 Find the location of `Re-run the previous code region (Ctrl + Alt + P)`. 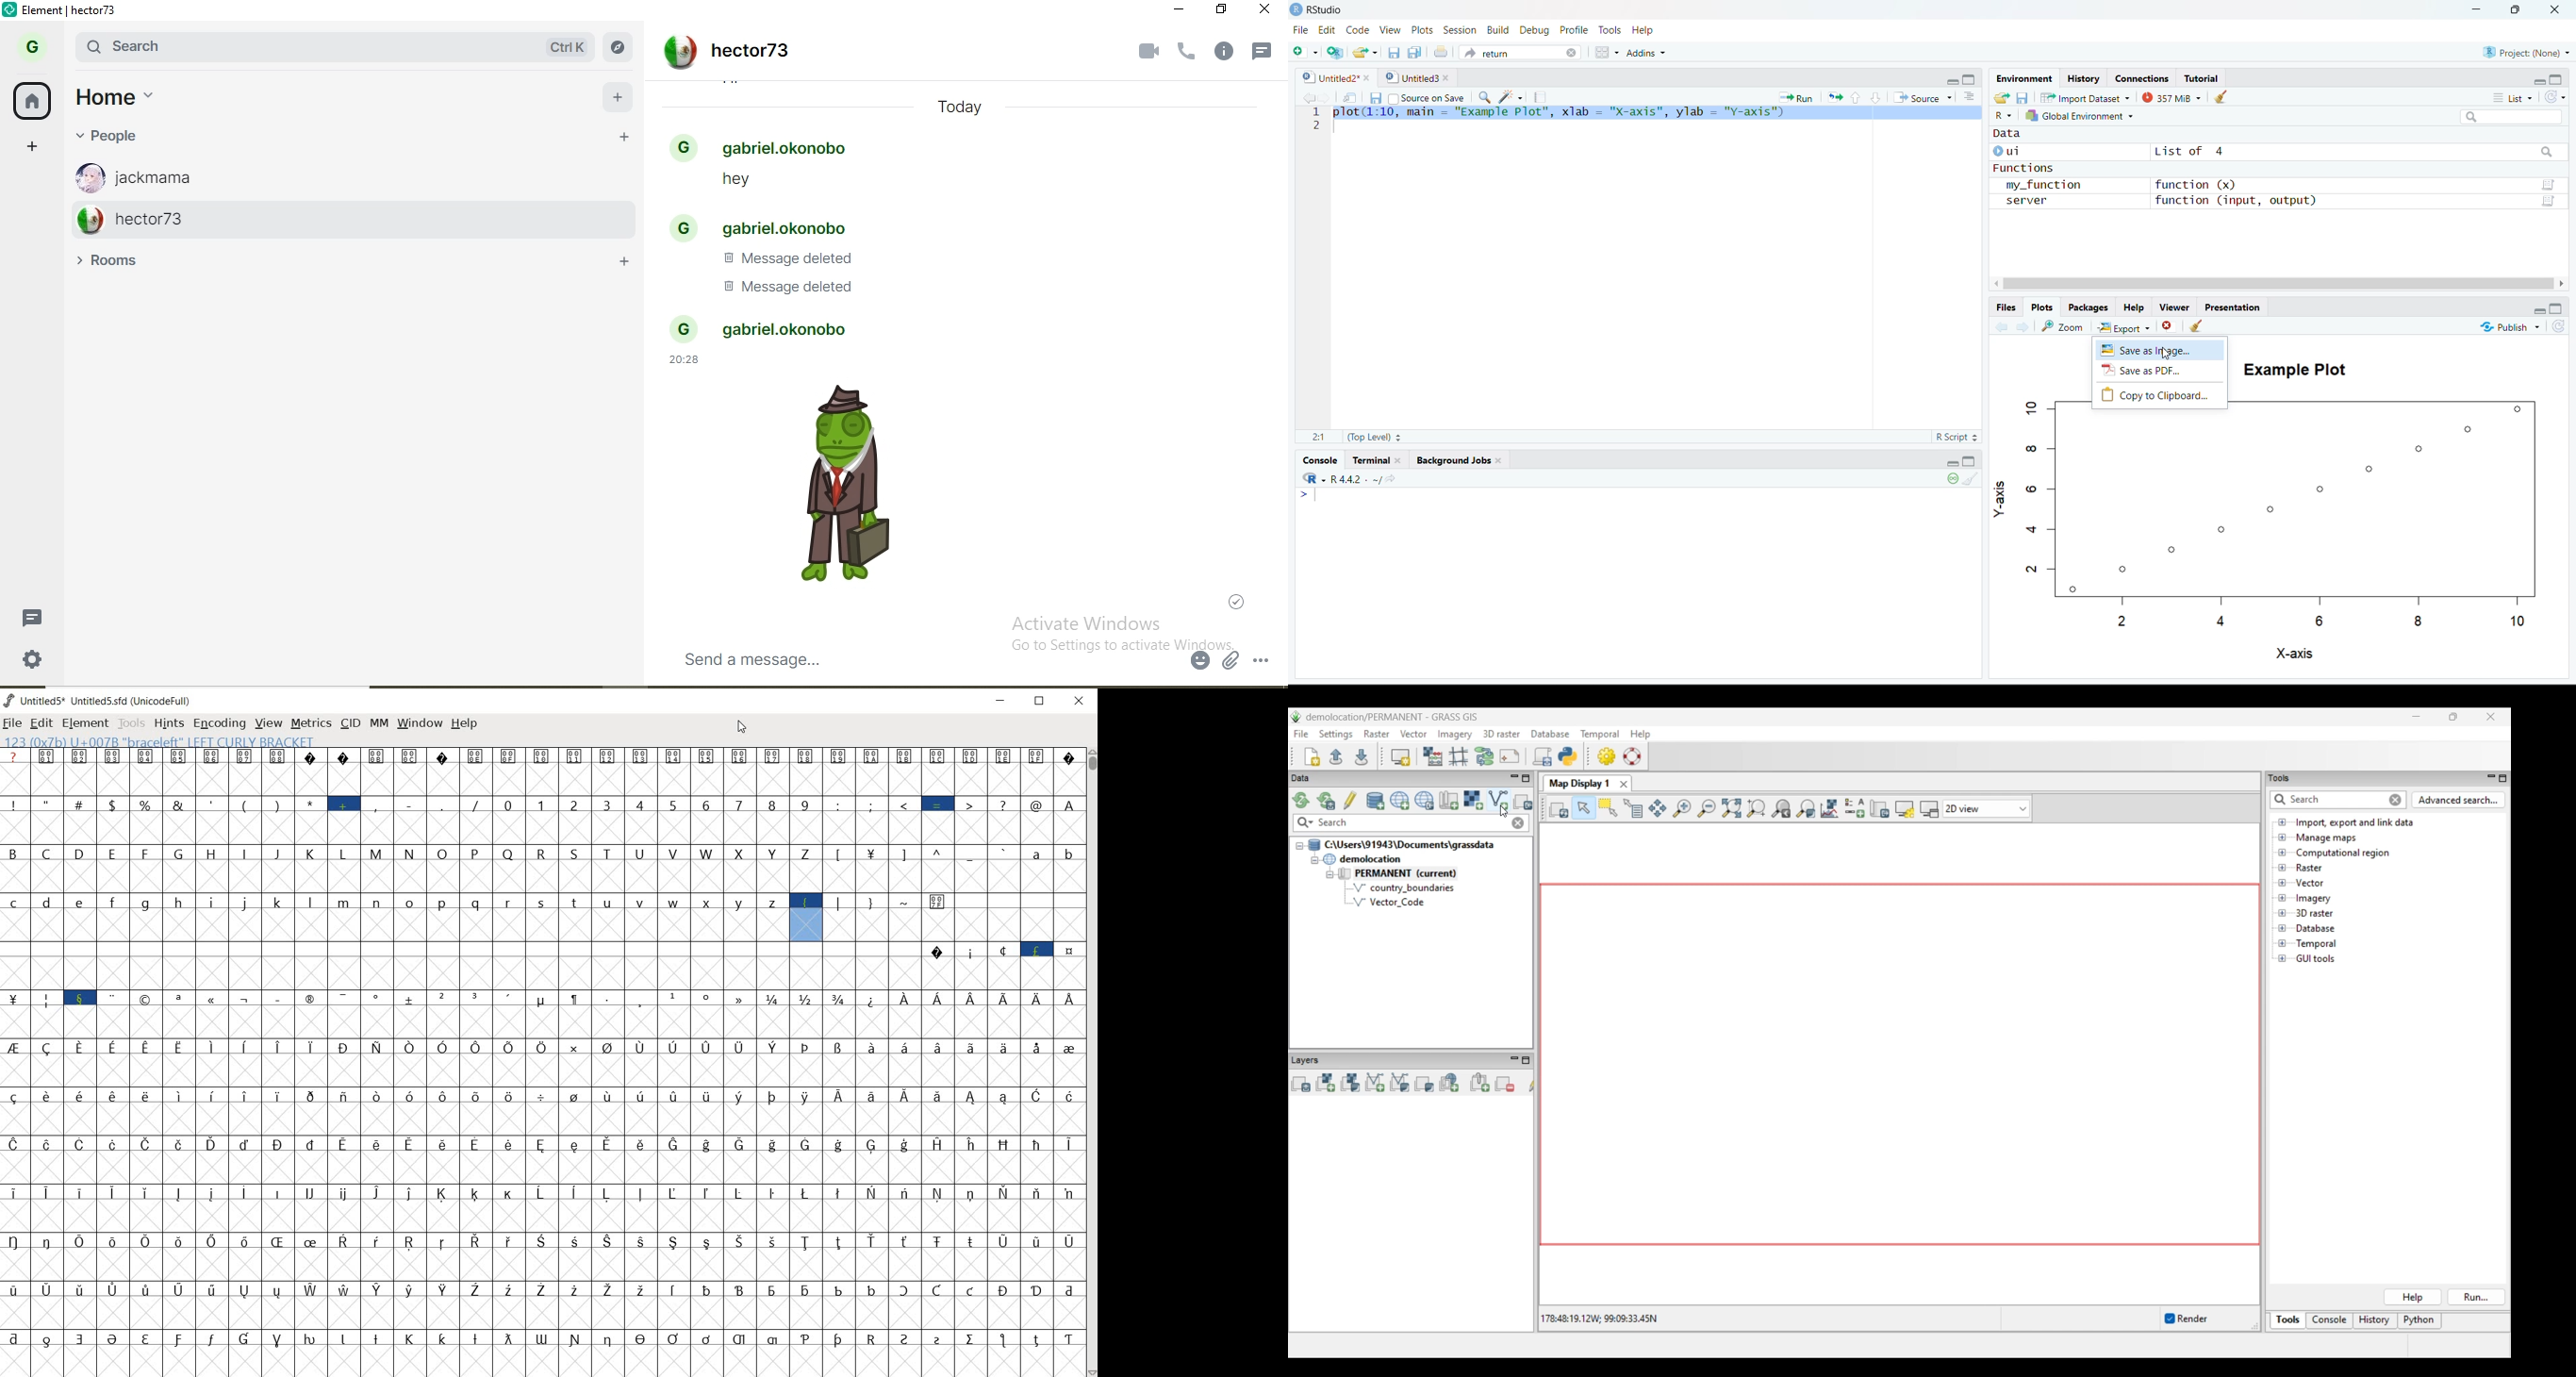

Re-run the previous code region (Ctrl + Alt + P) is located at coordinates (1833, 97).